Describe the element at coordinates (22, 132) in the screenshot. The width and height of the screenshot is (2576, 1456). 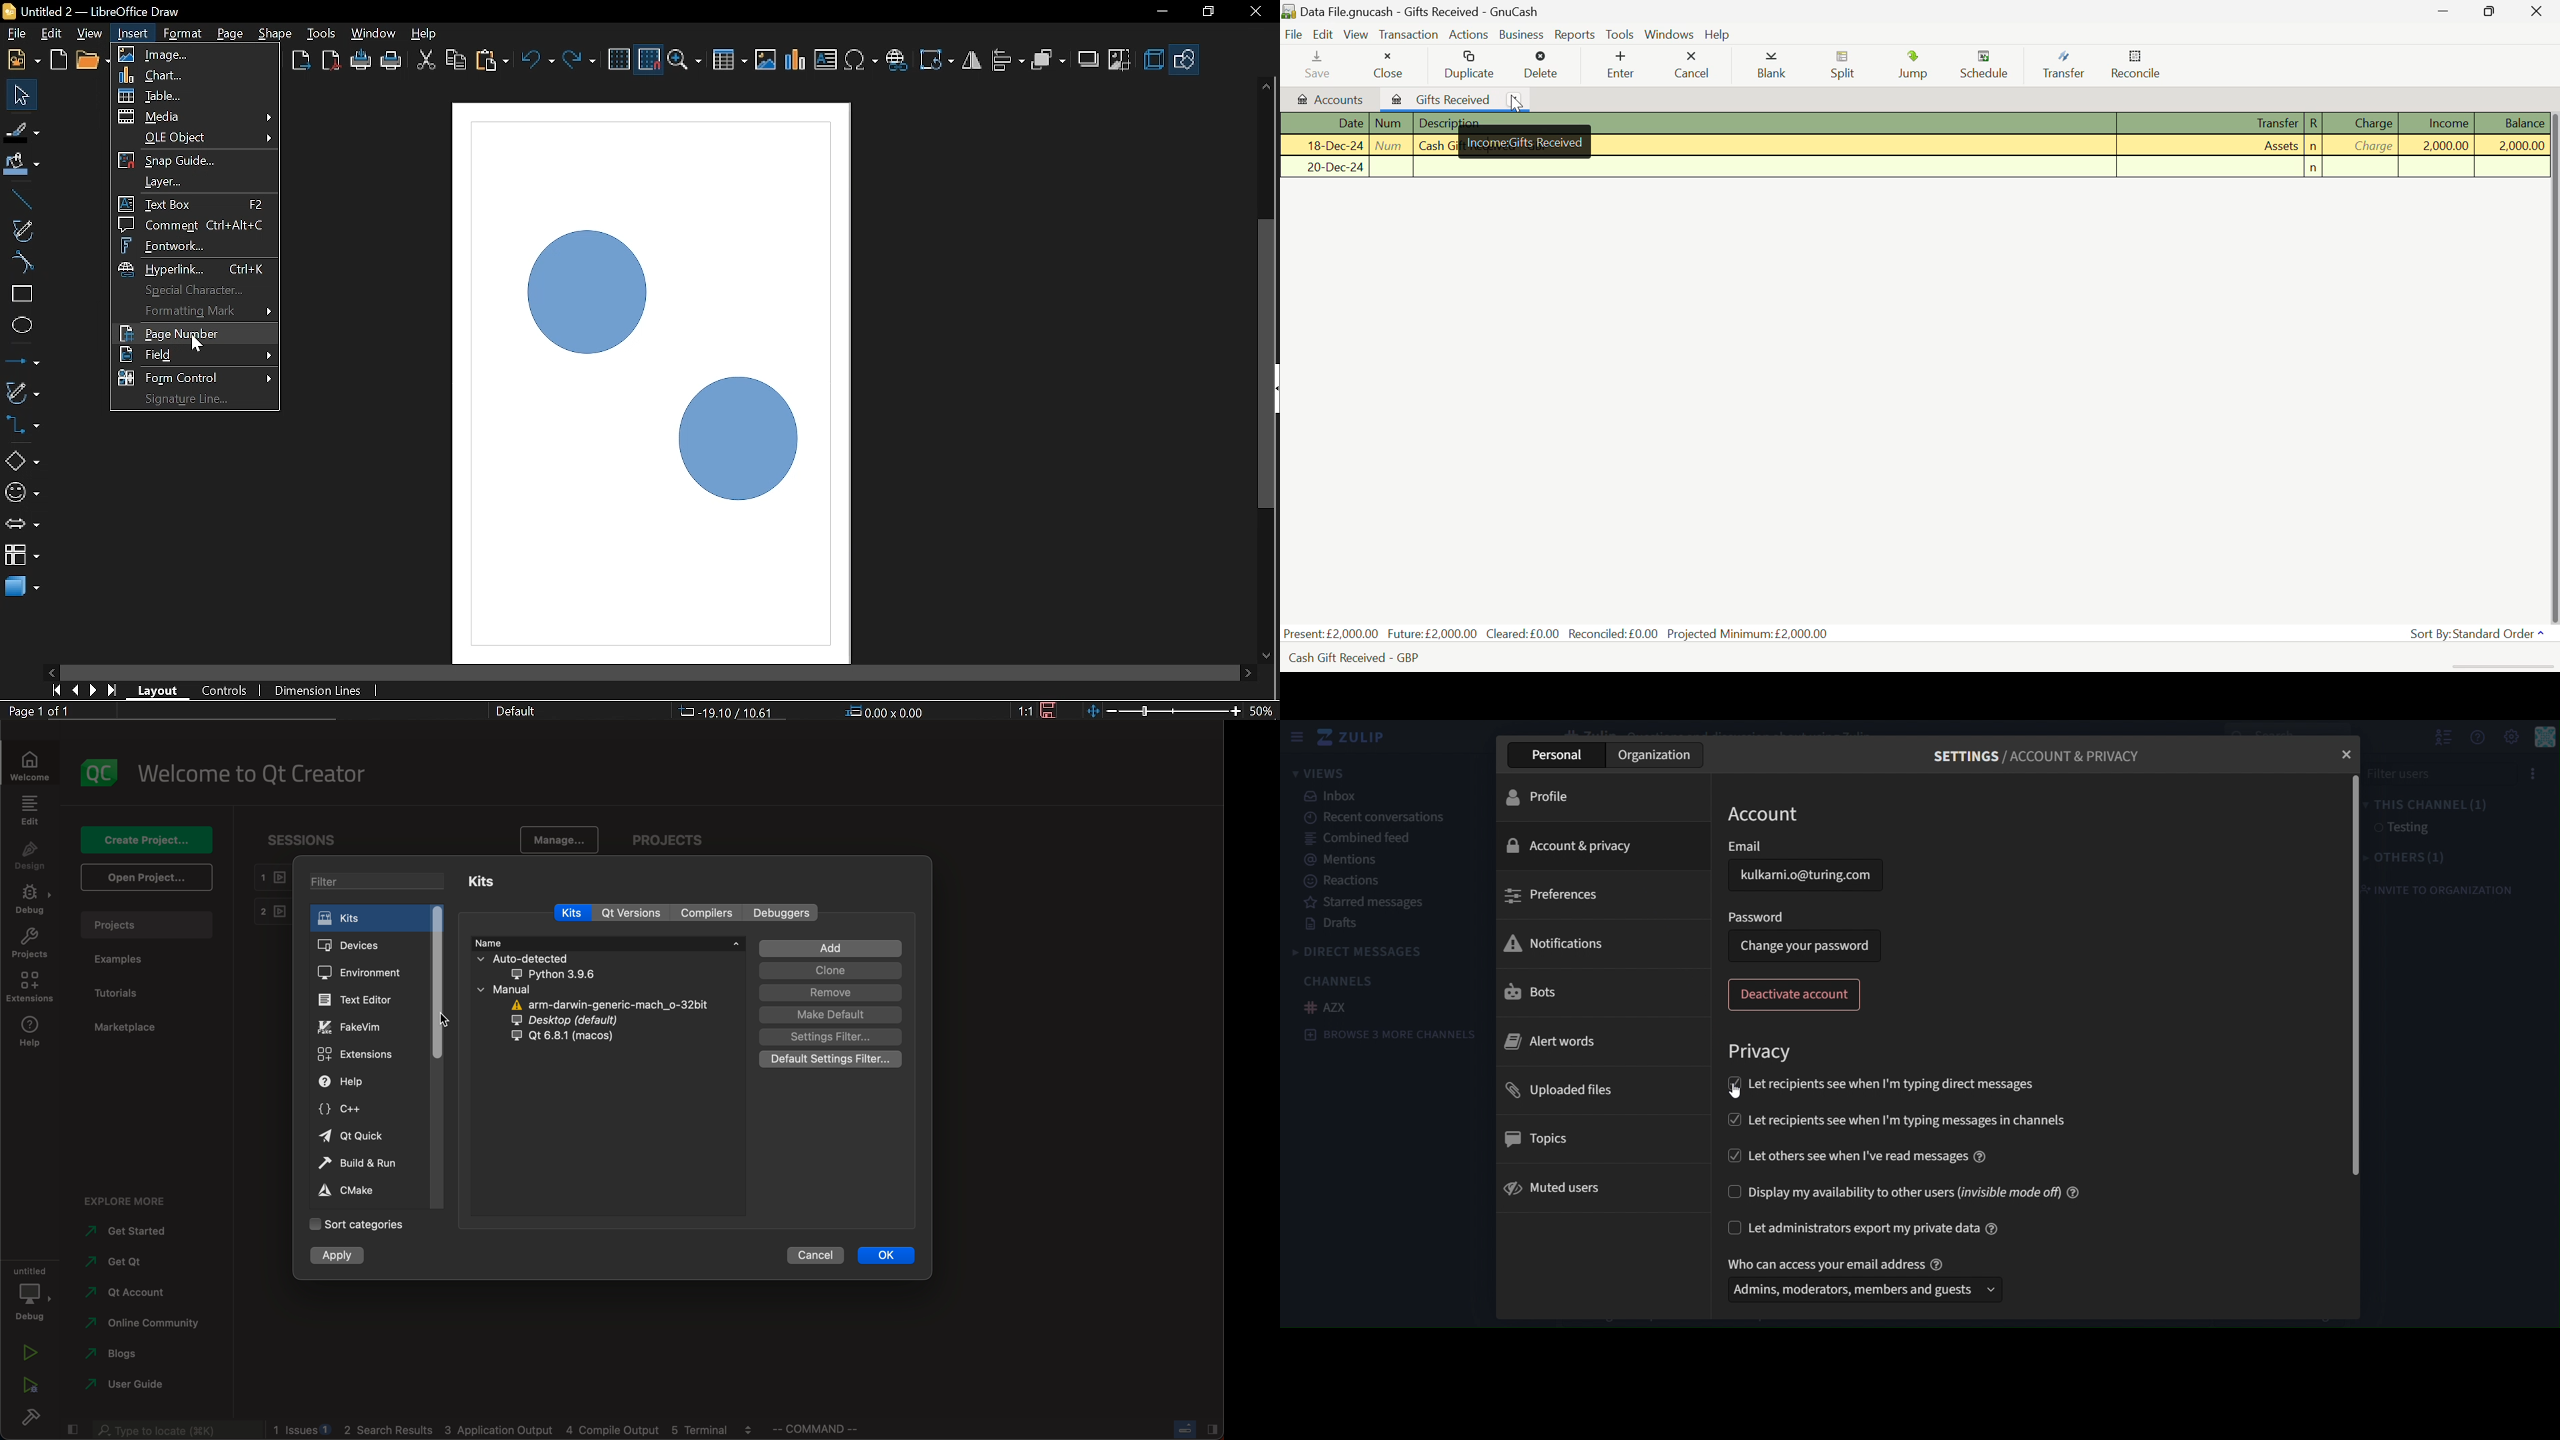
I see `Fill line` at that location.